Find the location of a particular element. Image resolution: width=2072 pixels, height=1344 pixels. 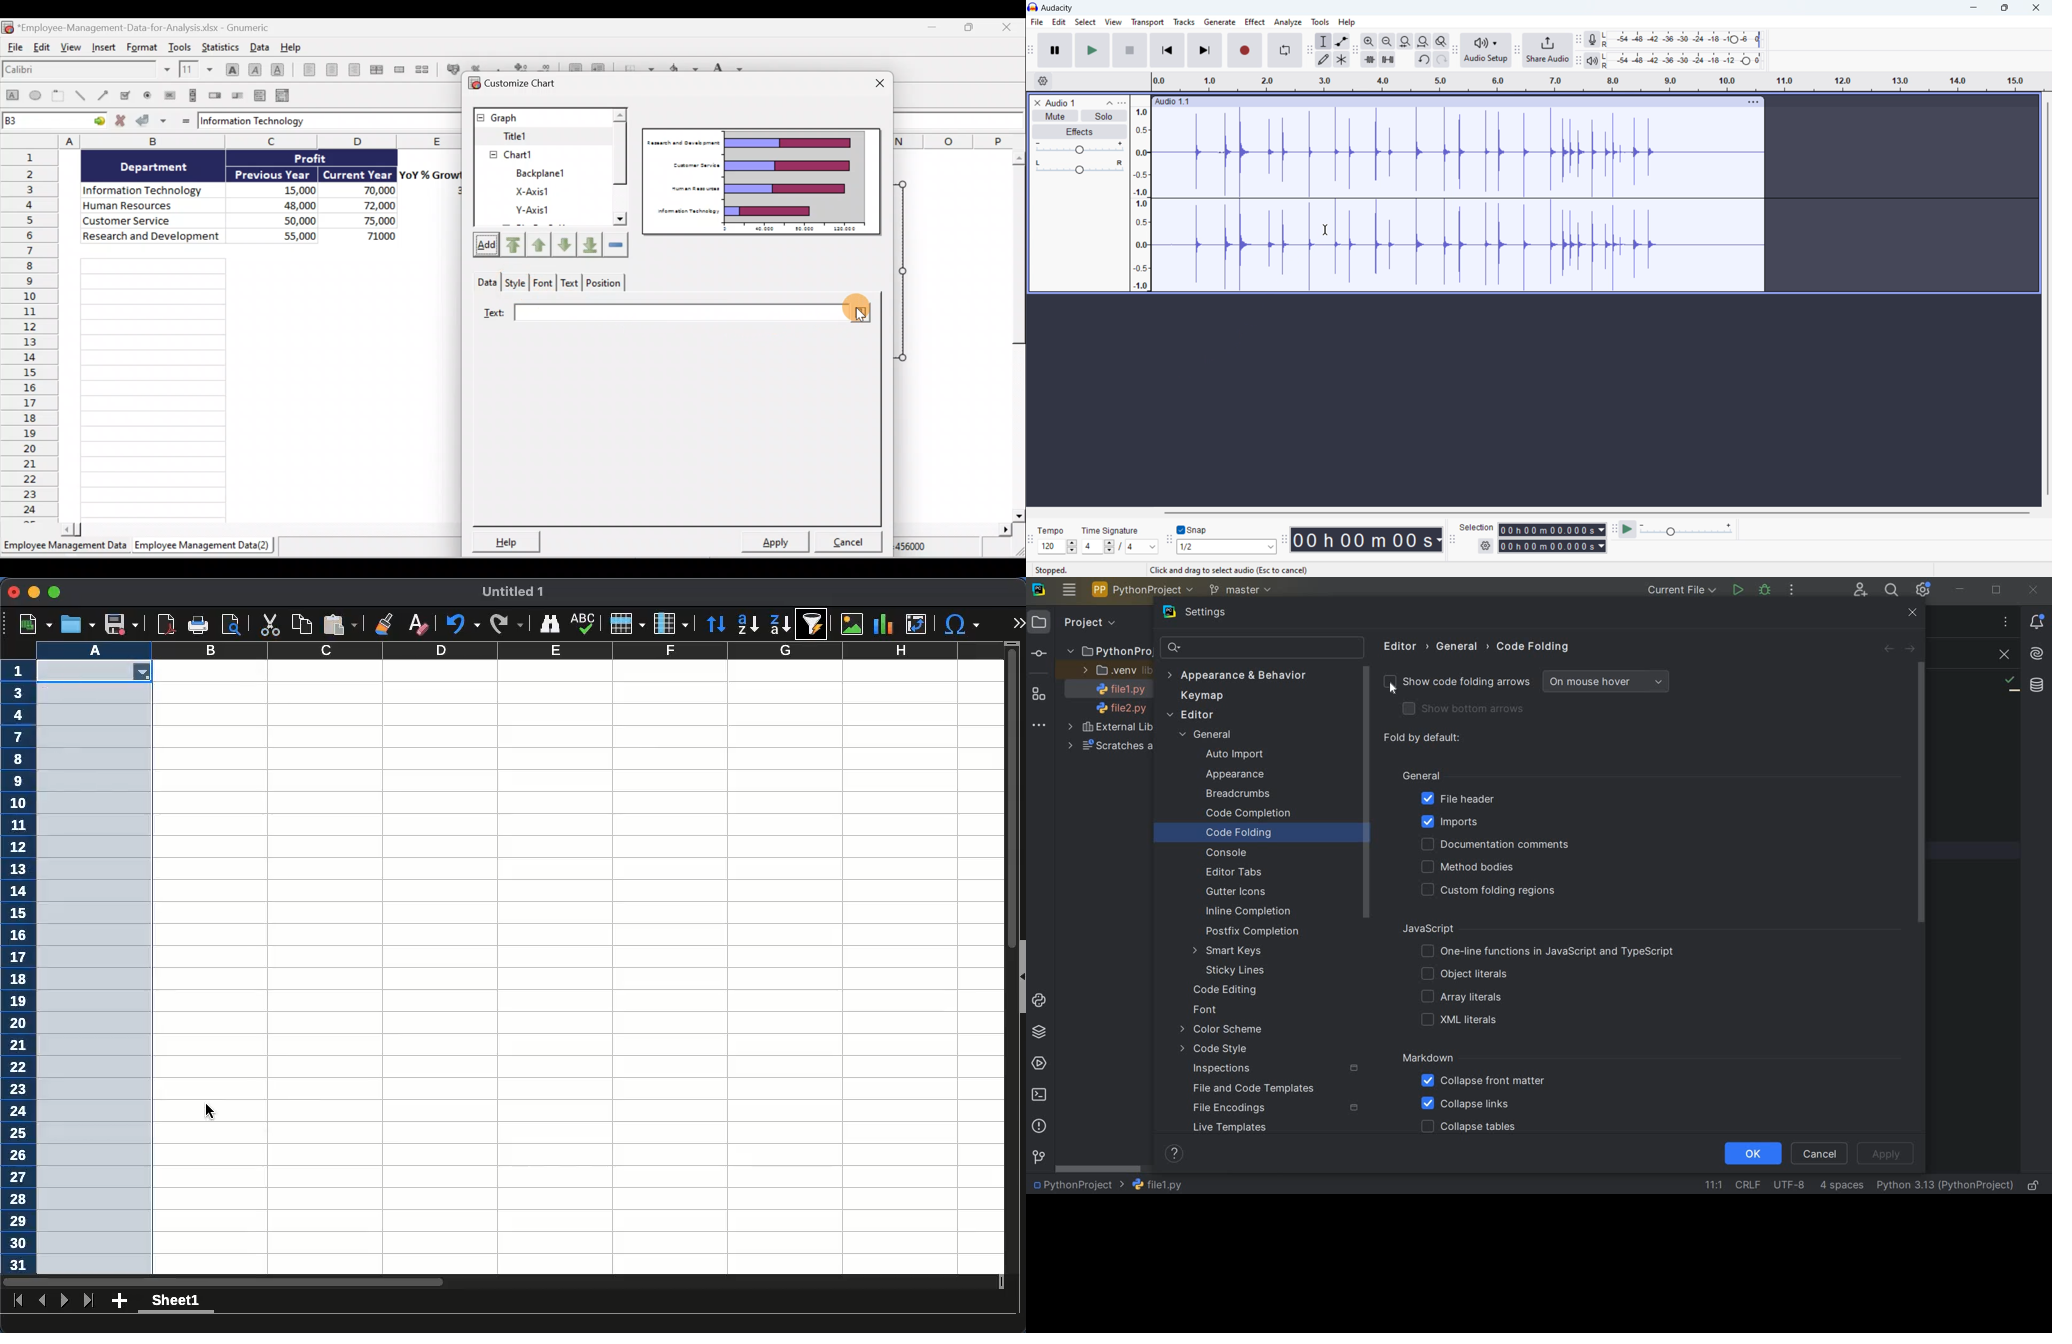

Apply is located at coordinates (774, 543).